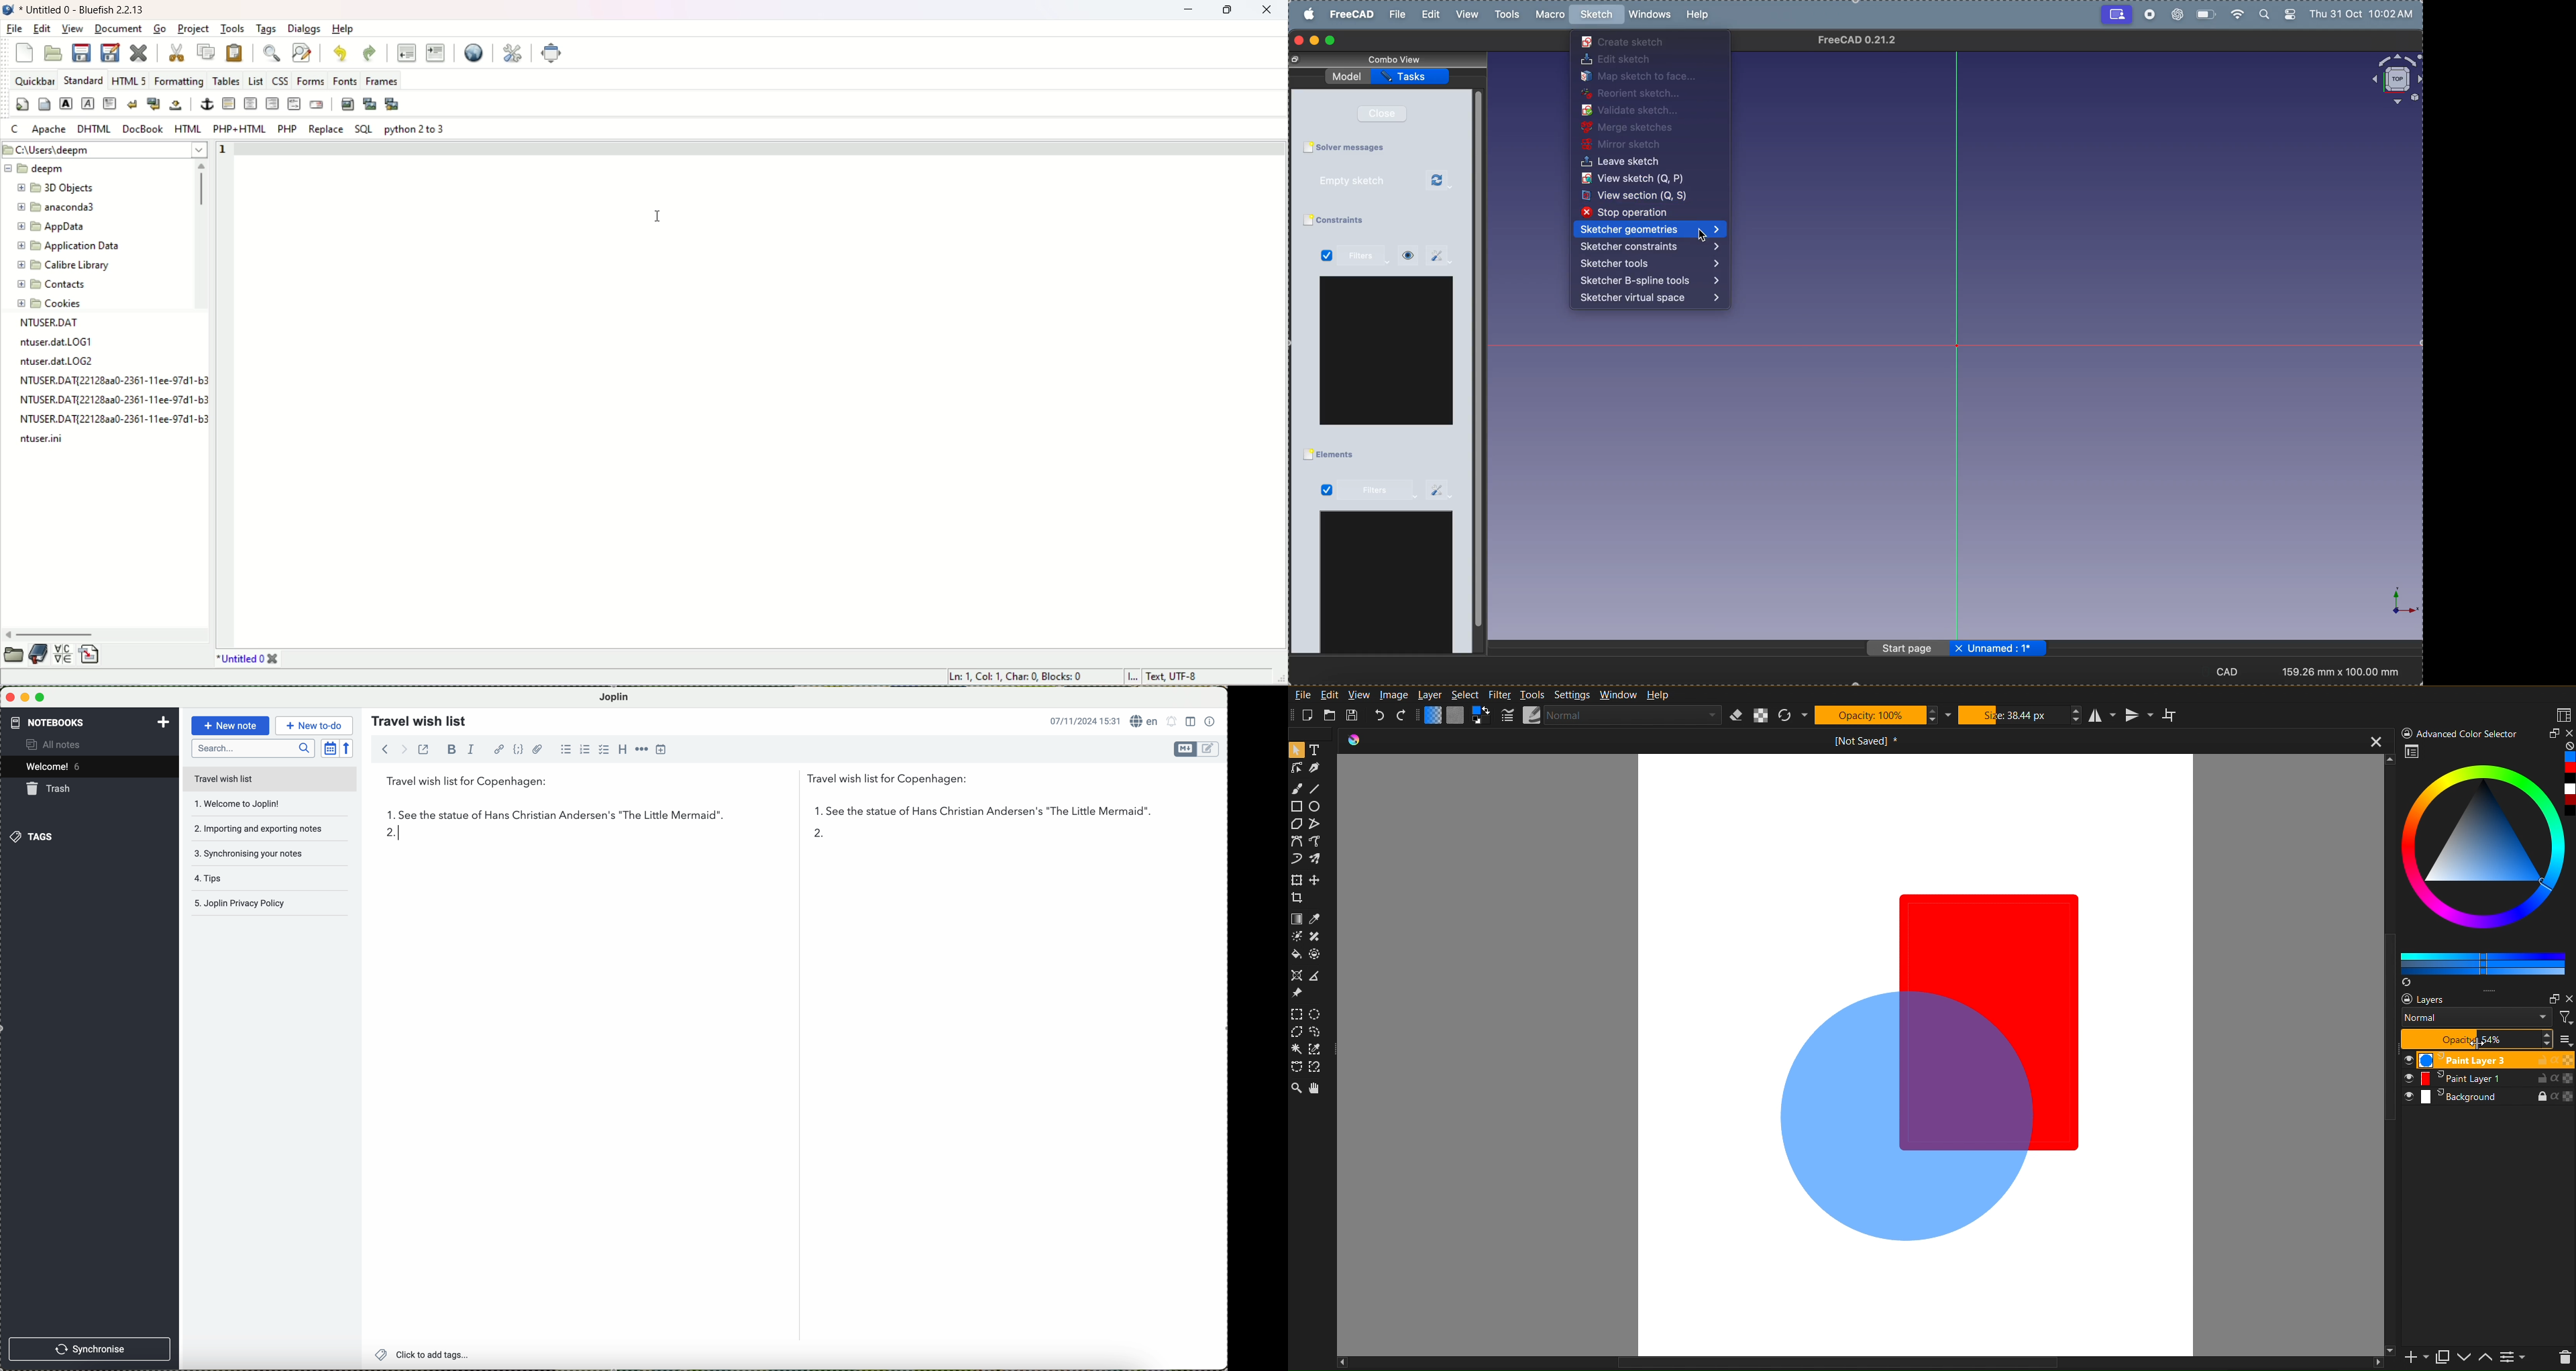 The width and height of the screenshot is (2576, 1372). Describe the element at coordinates (1299, 41) in the screenshot. I see `closing window` at that location.